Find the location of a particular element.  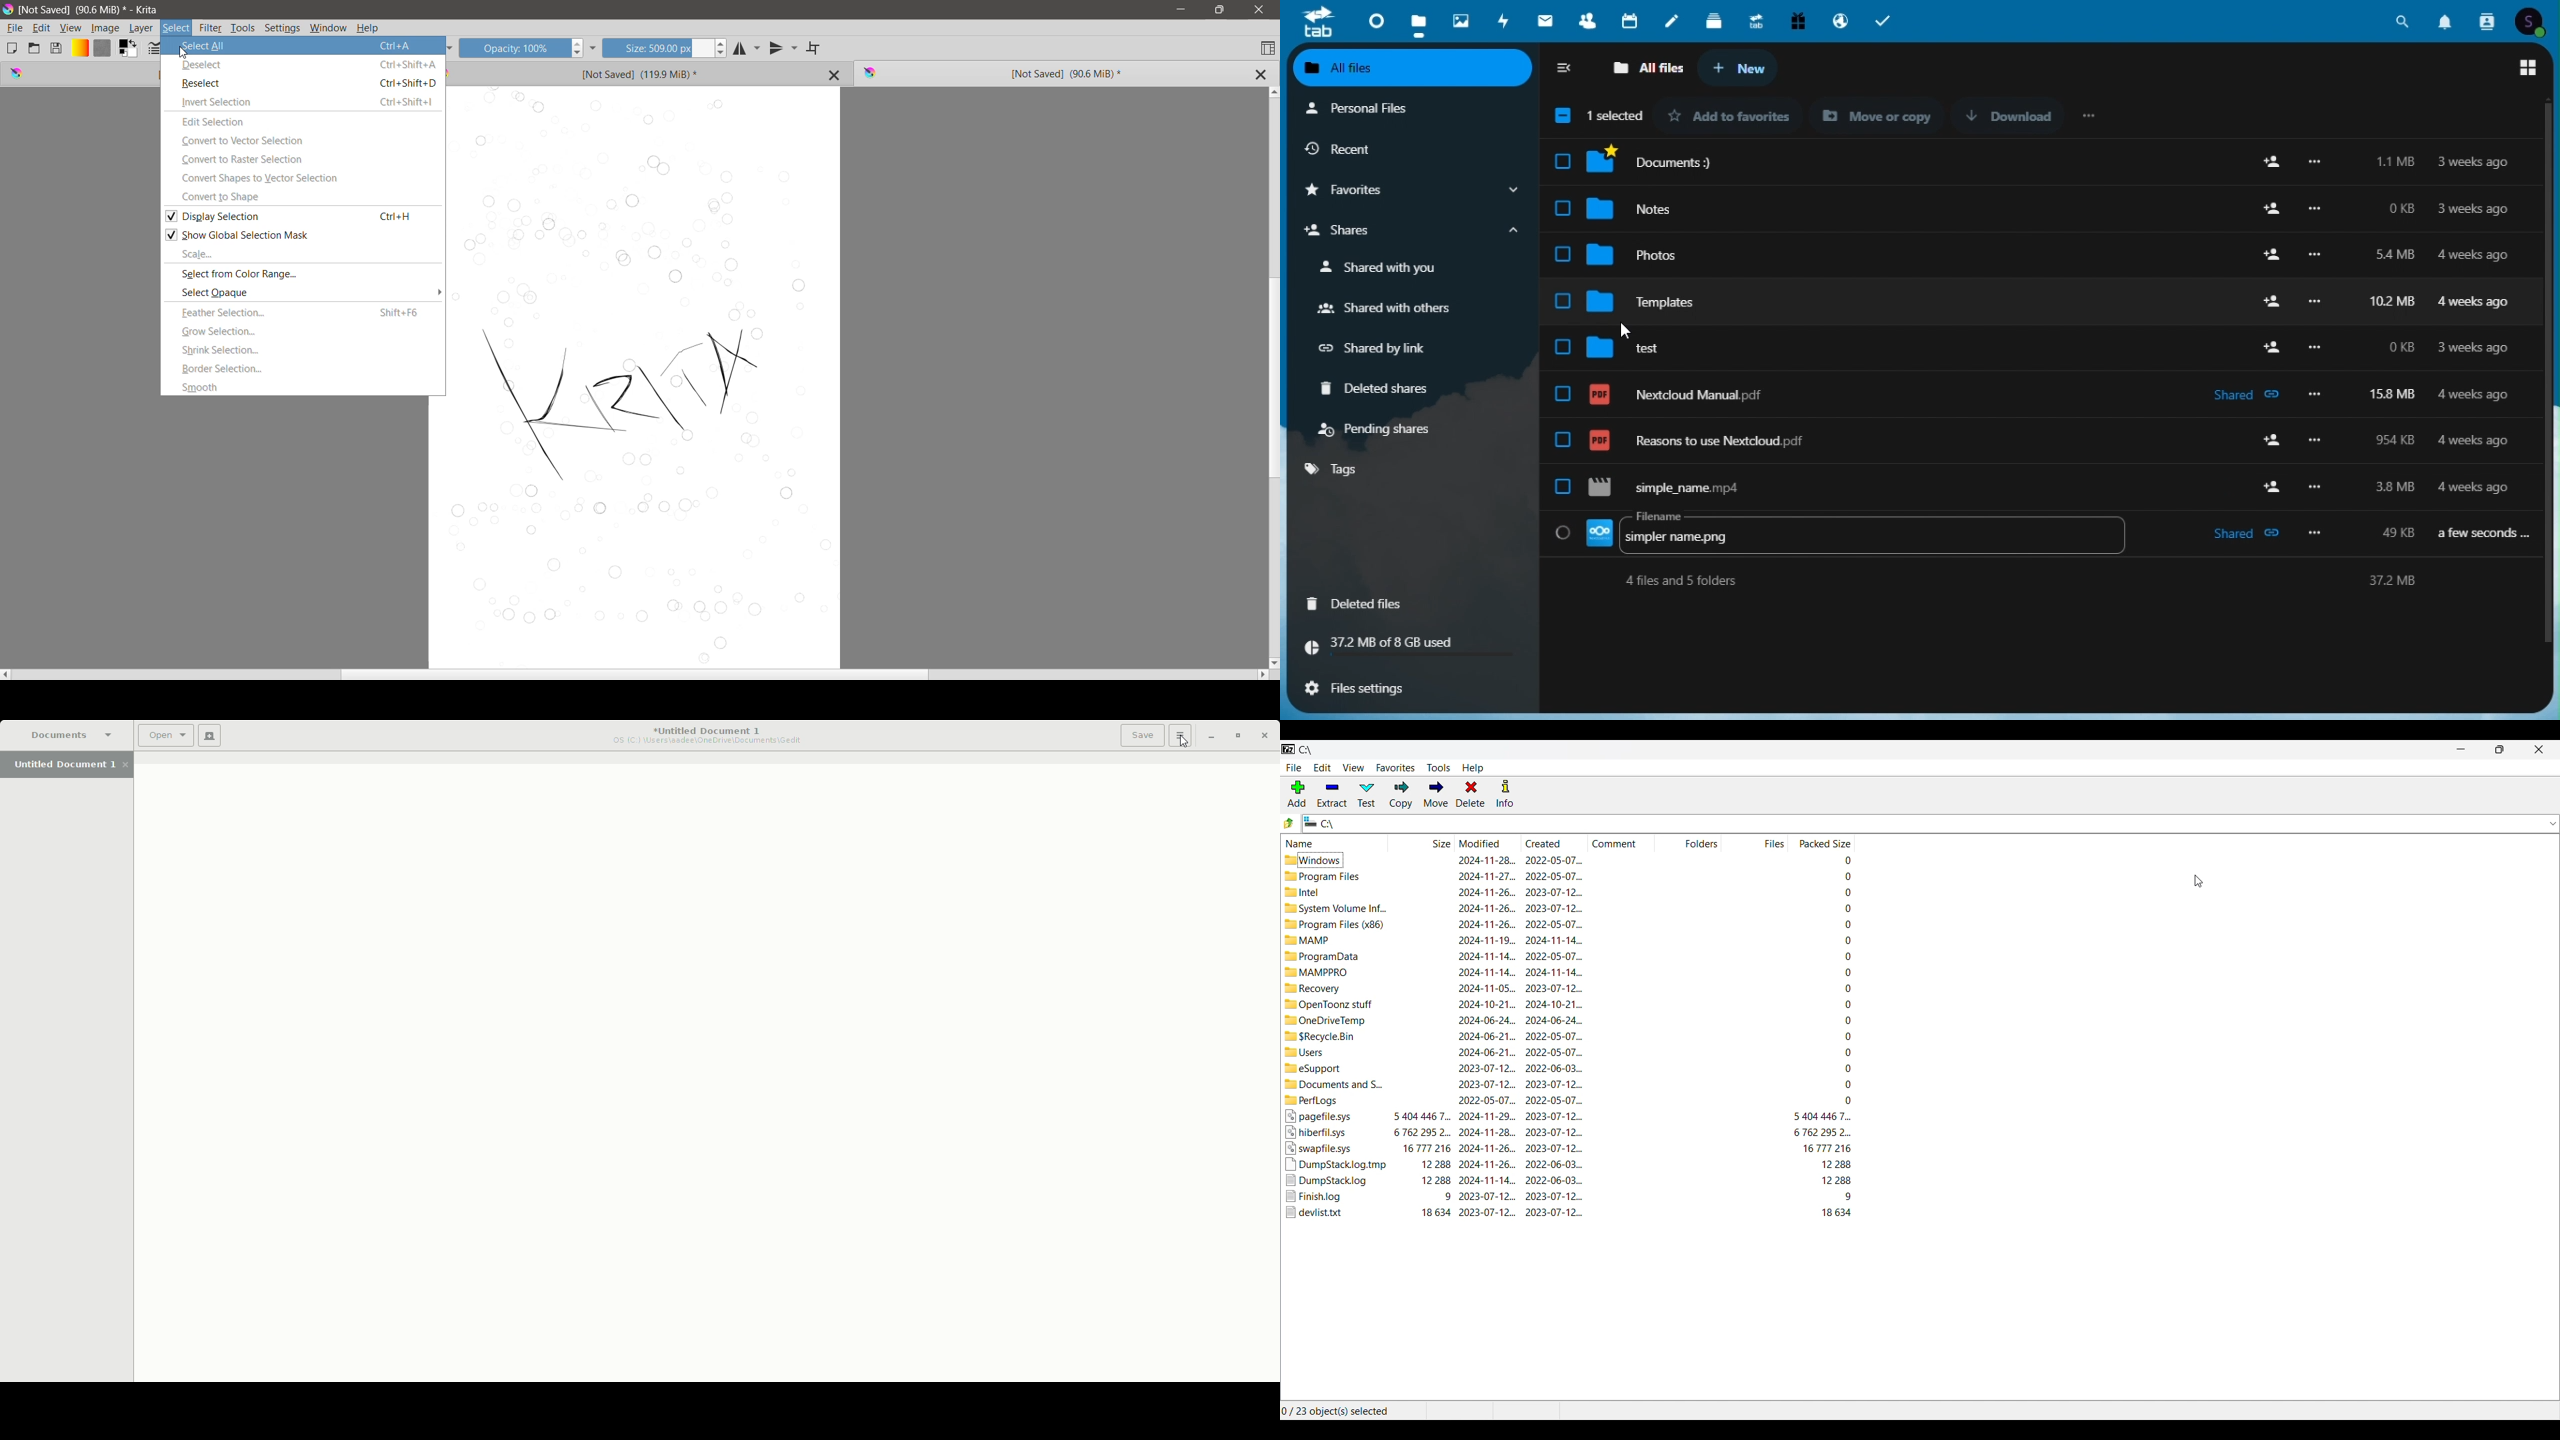

Border Selection is located at coordinates (304, 369).